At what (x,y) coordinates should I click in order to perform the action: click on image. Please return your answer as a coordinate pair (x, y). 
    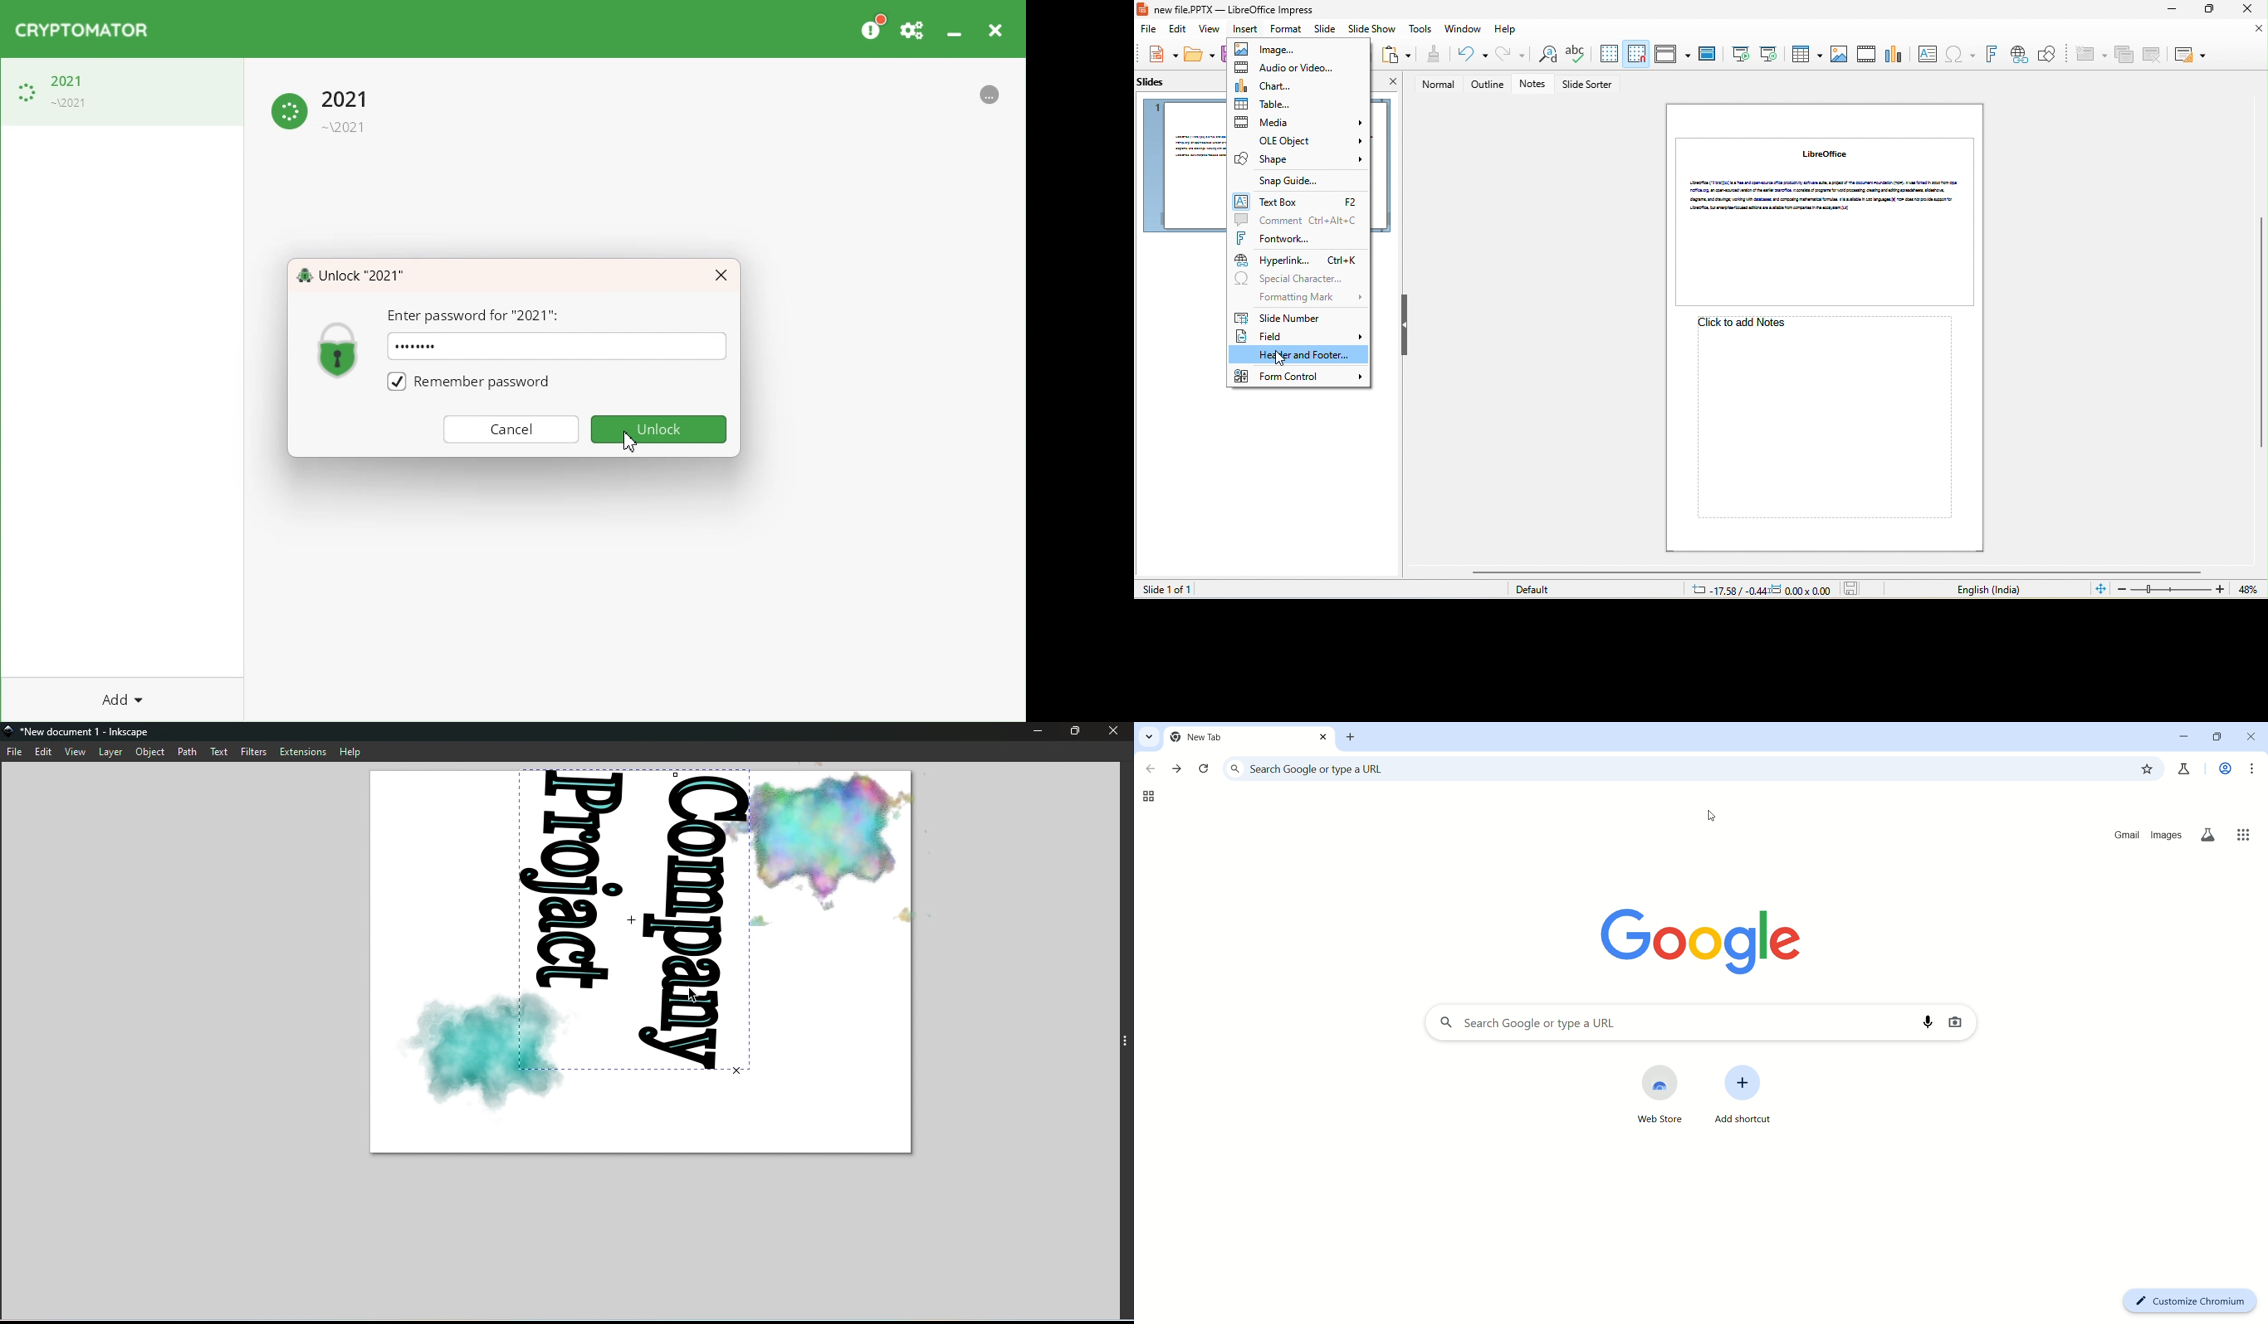
    Looking at the image, I should click on (1276, 50).